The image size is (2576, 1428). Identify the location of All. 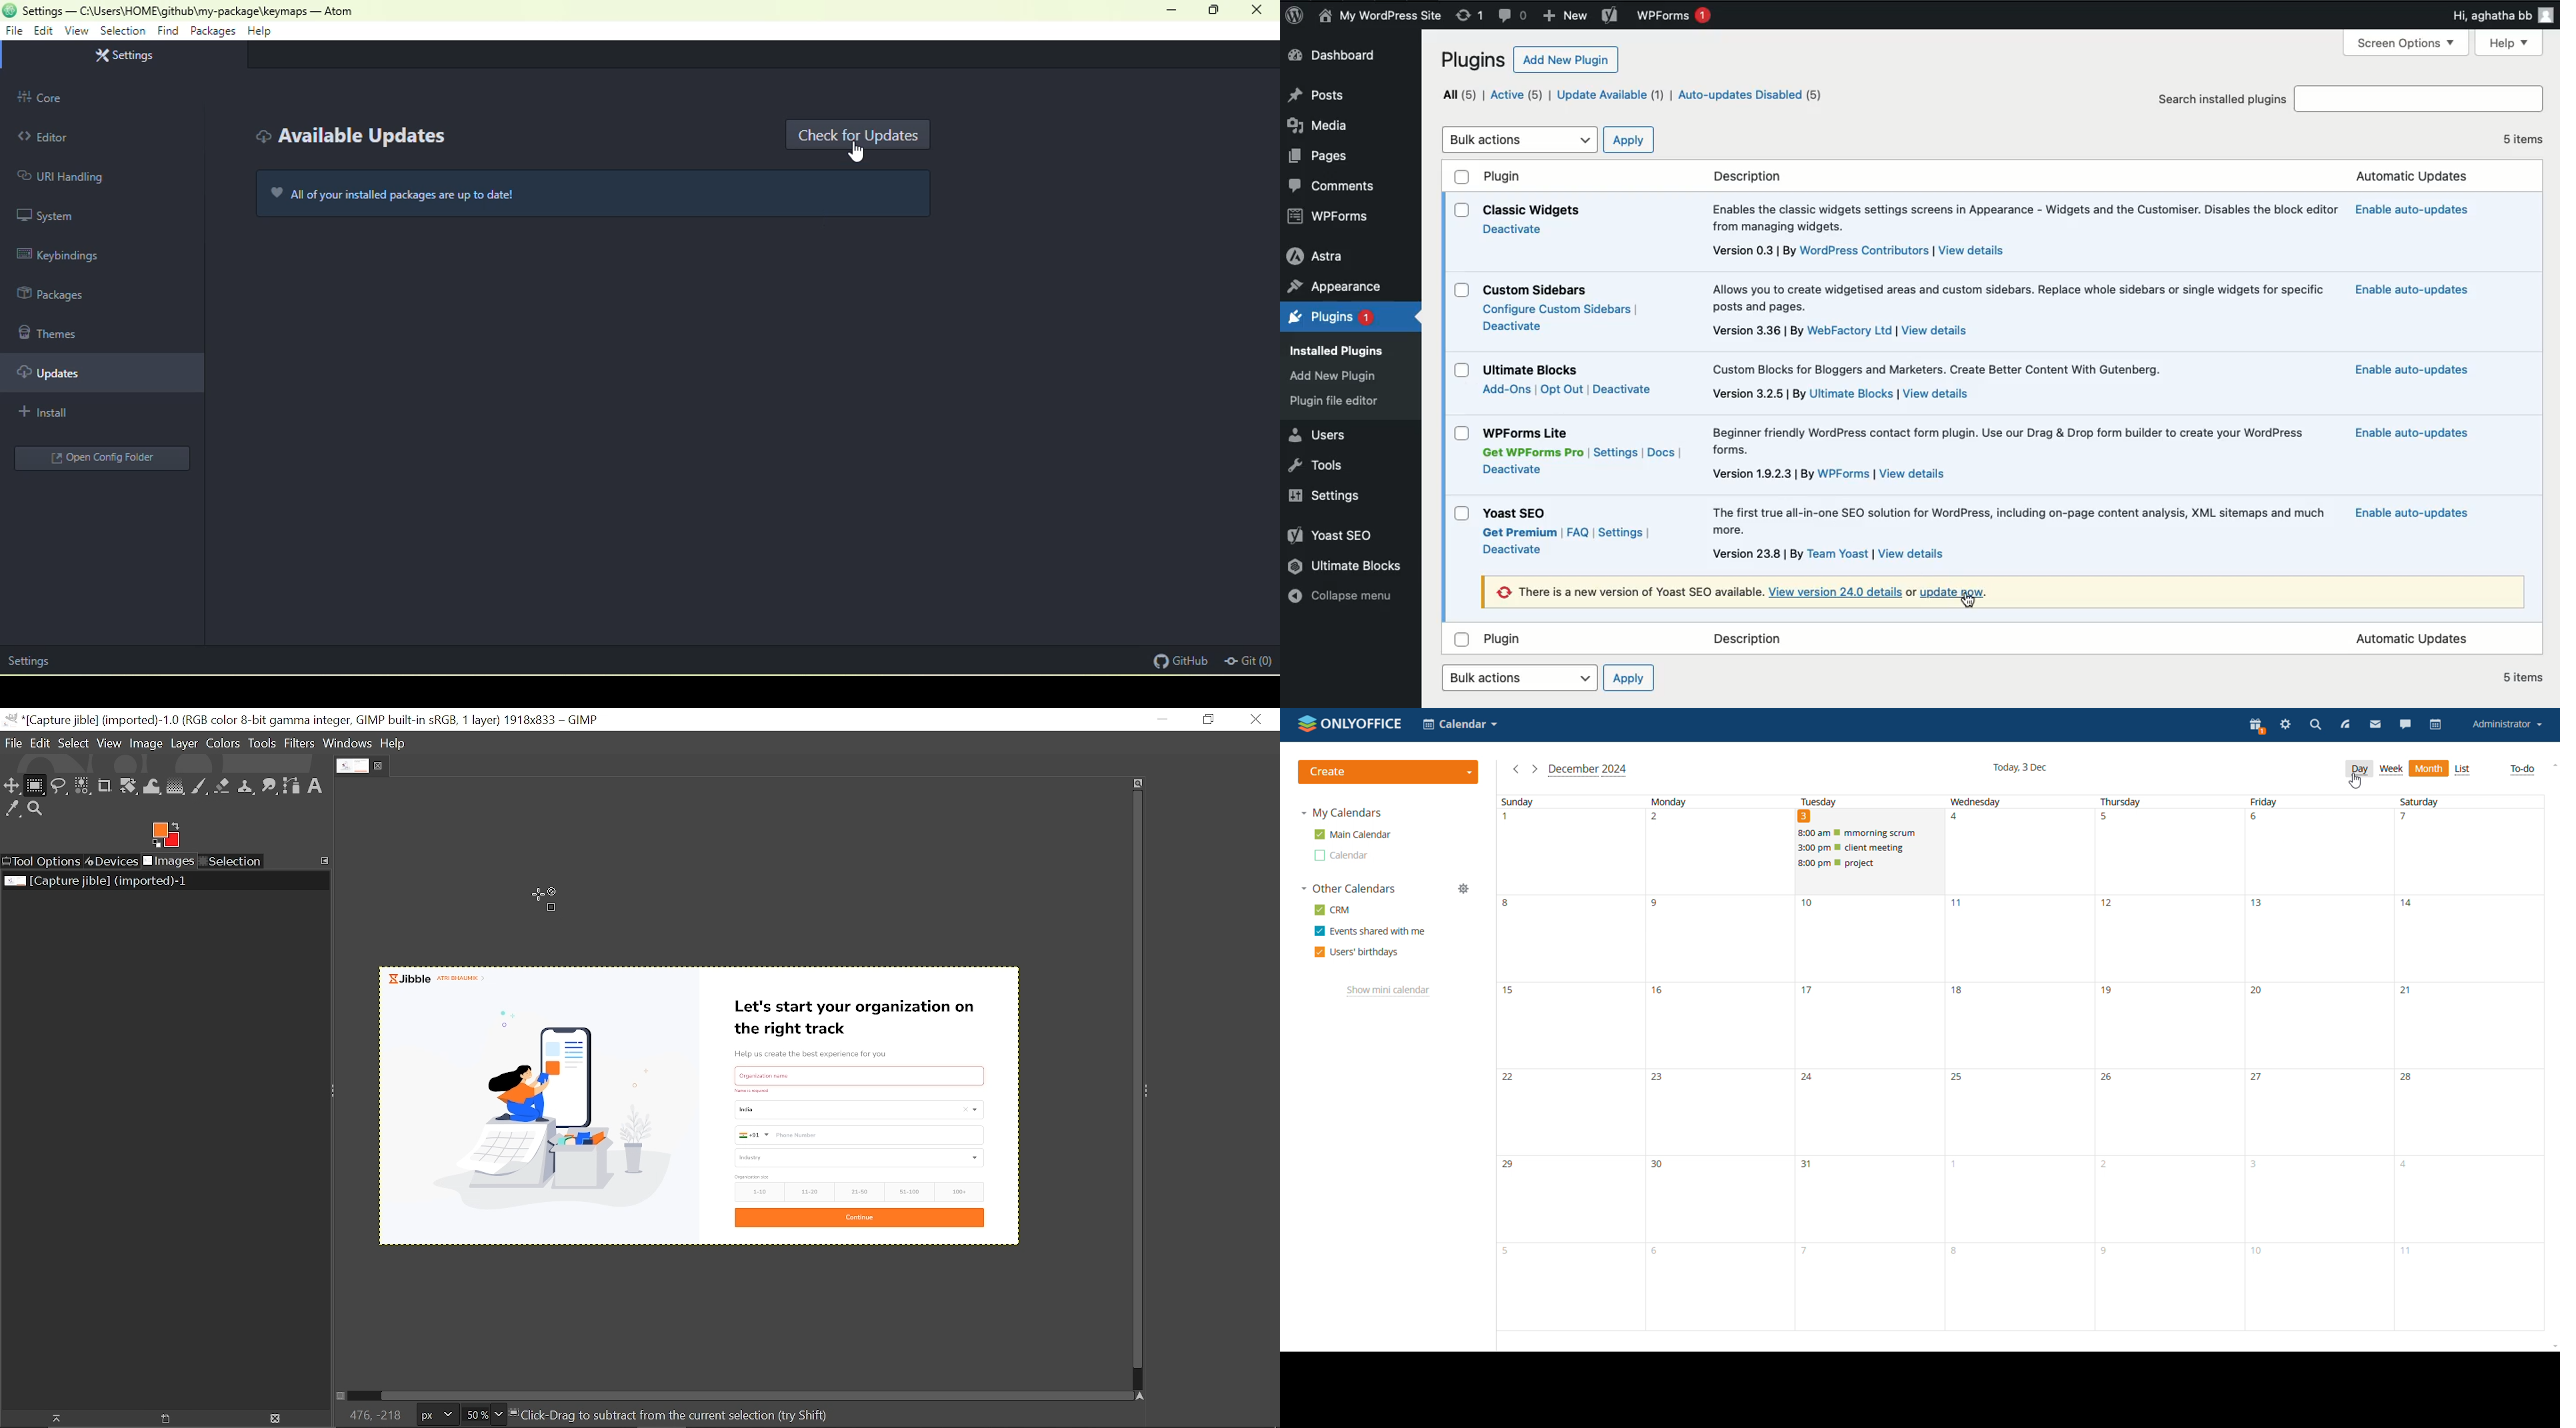
(1461, 94).